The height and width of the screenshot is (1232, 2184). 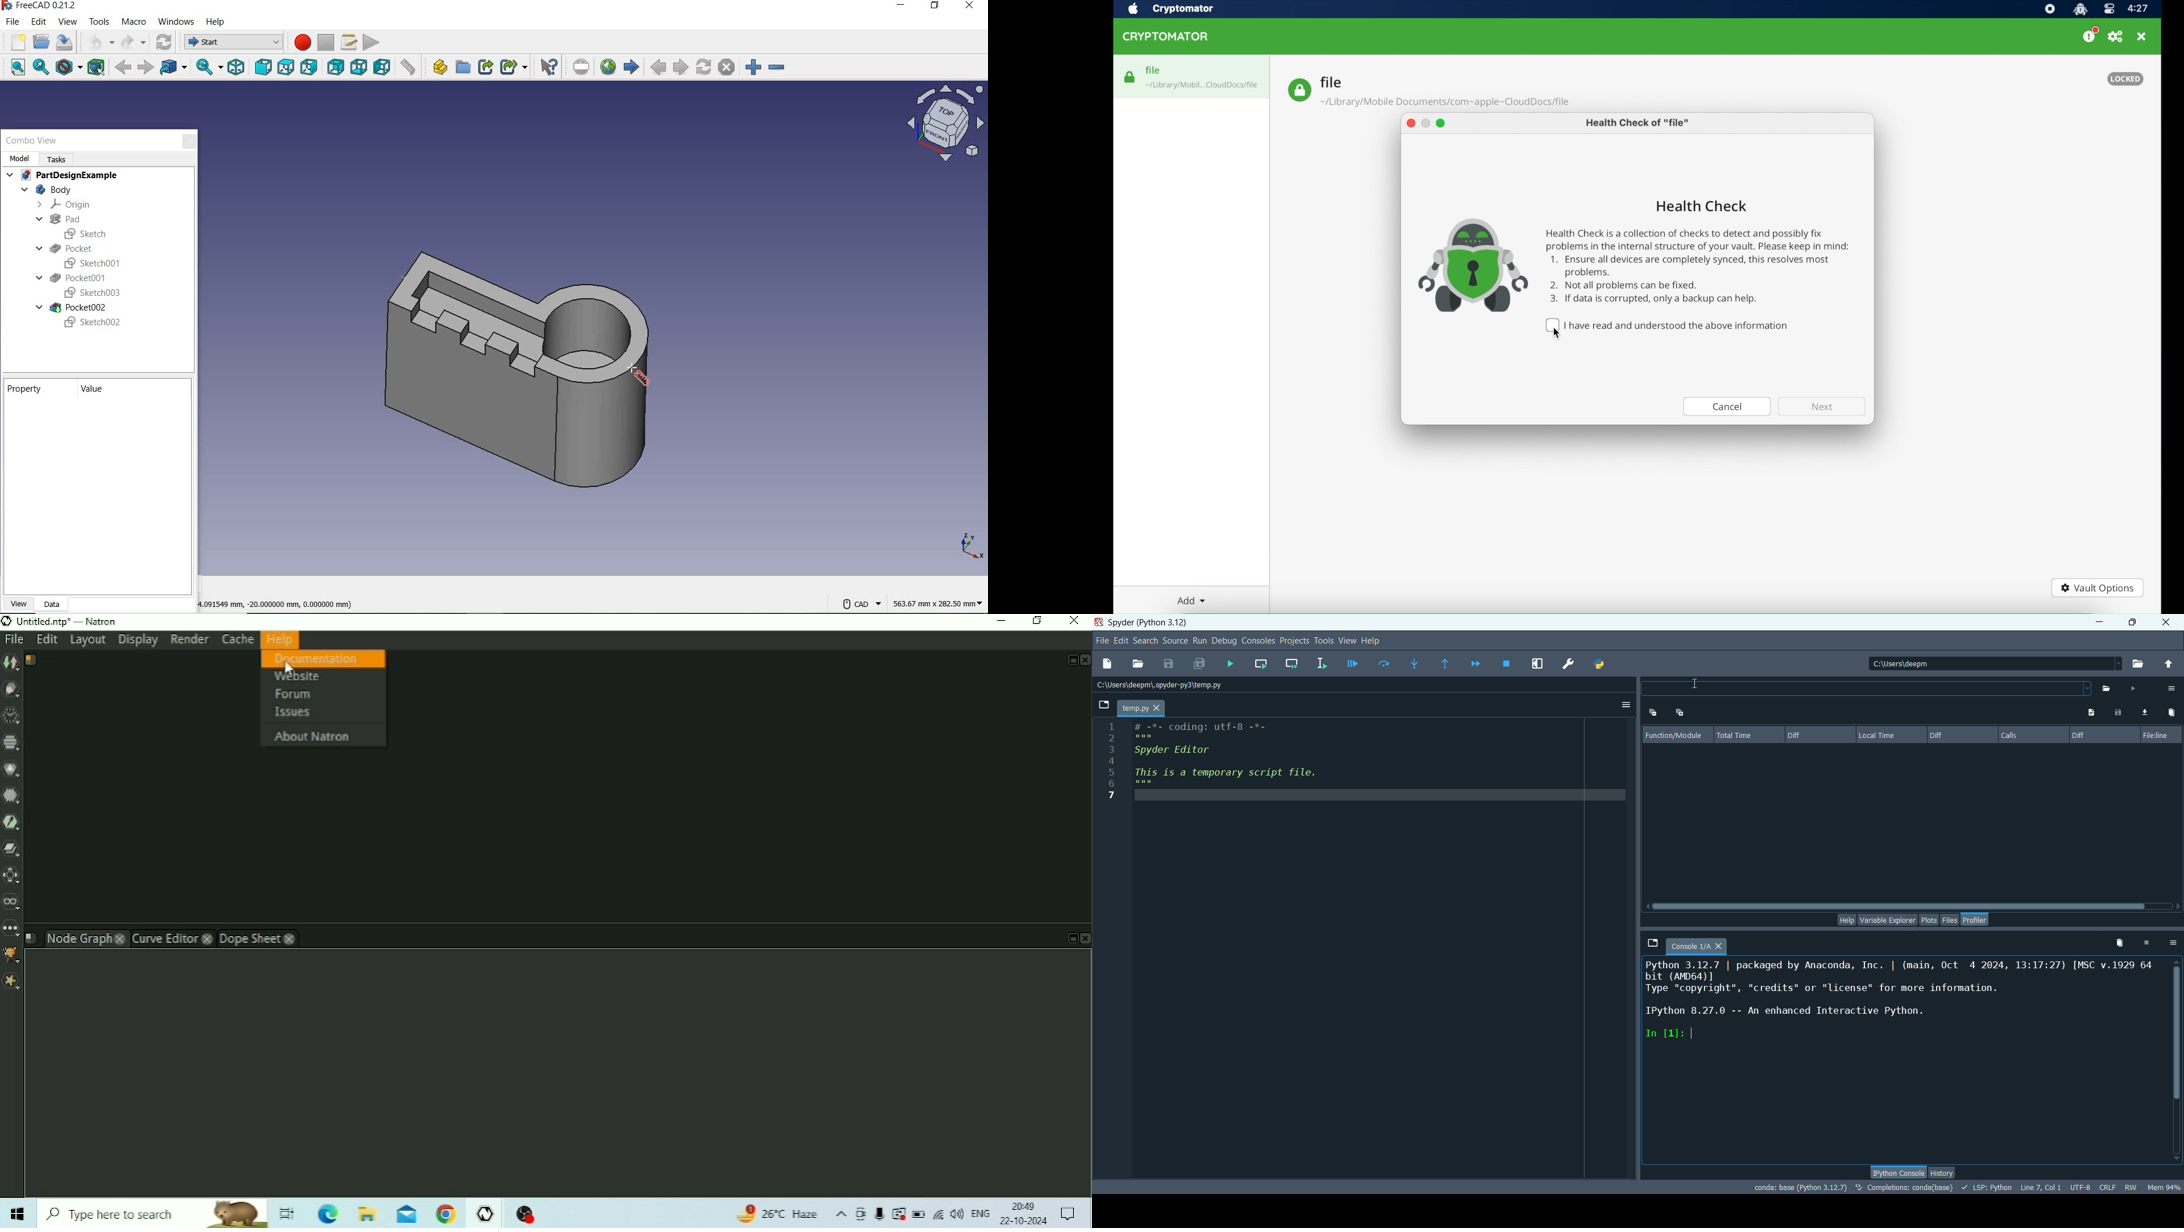 What do you see at coordinates (2080, 1188) in the screenshot?
I see `UTF` at bounding box center [2080, 1188].